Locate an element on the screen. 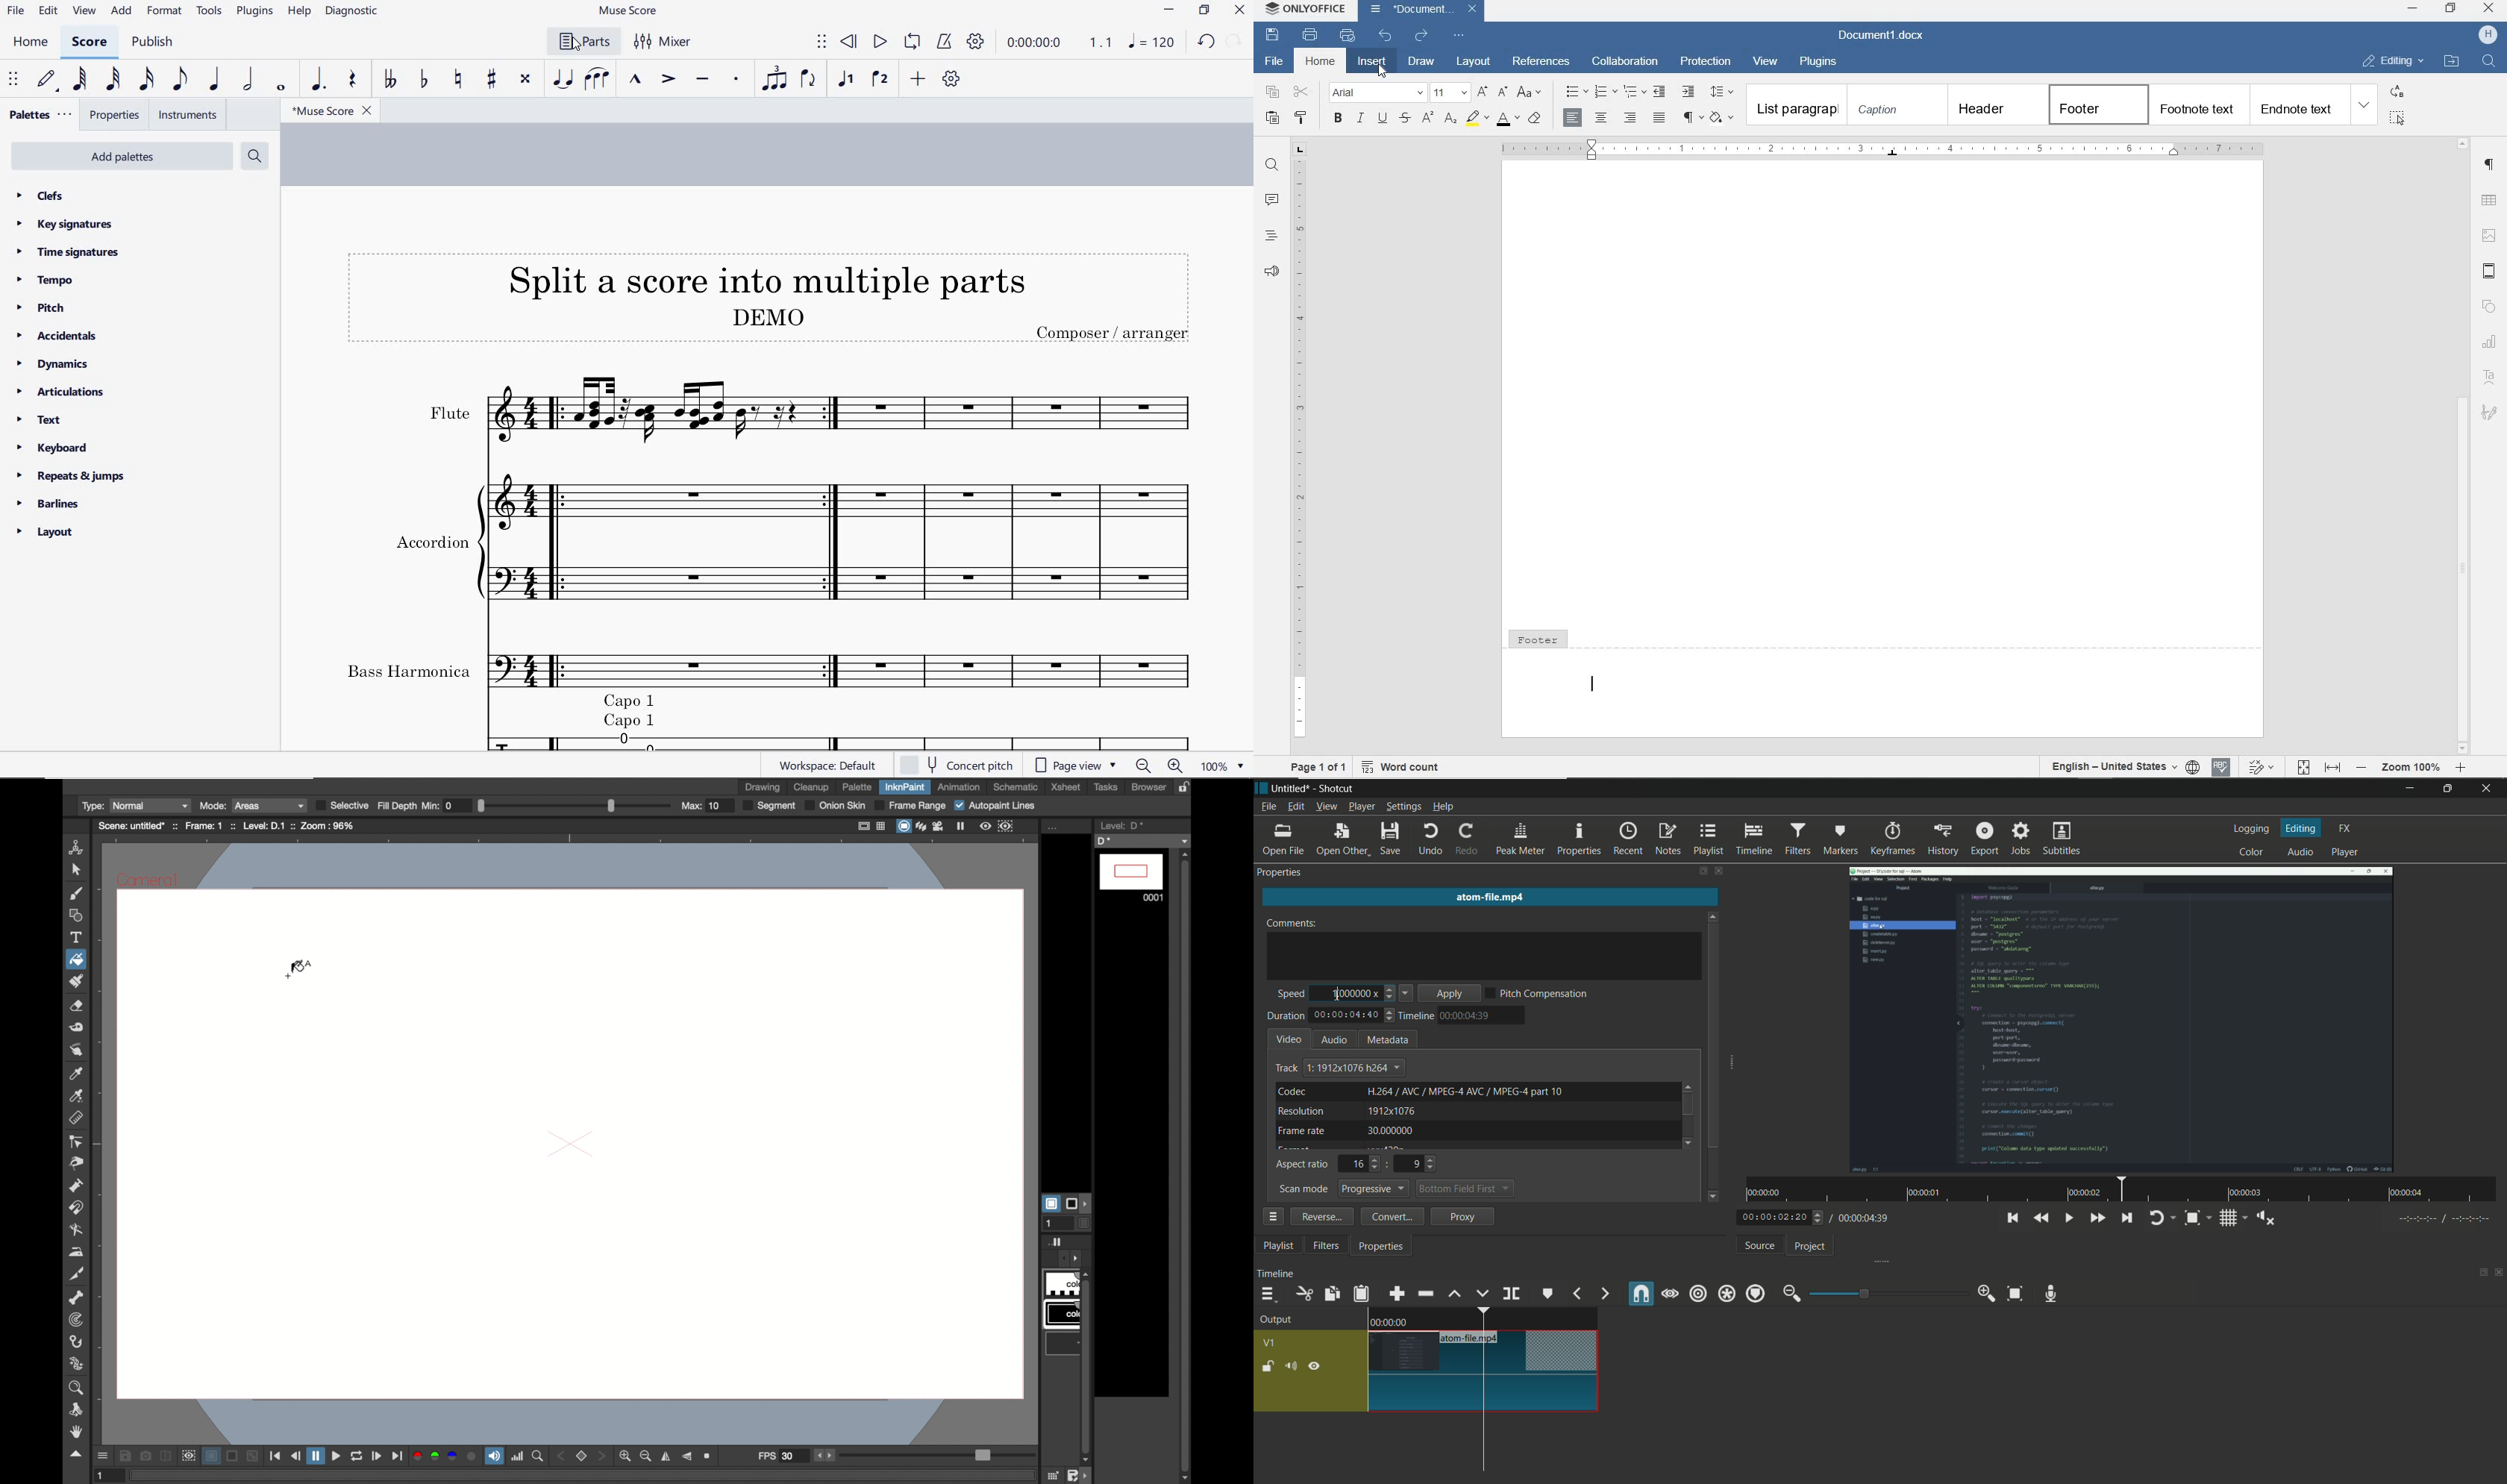 This screenshot has width=2520, height=1484. rest is located at coordinates (354, 80).